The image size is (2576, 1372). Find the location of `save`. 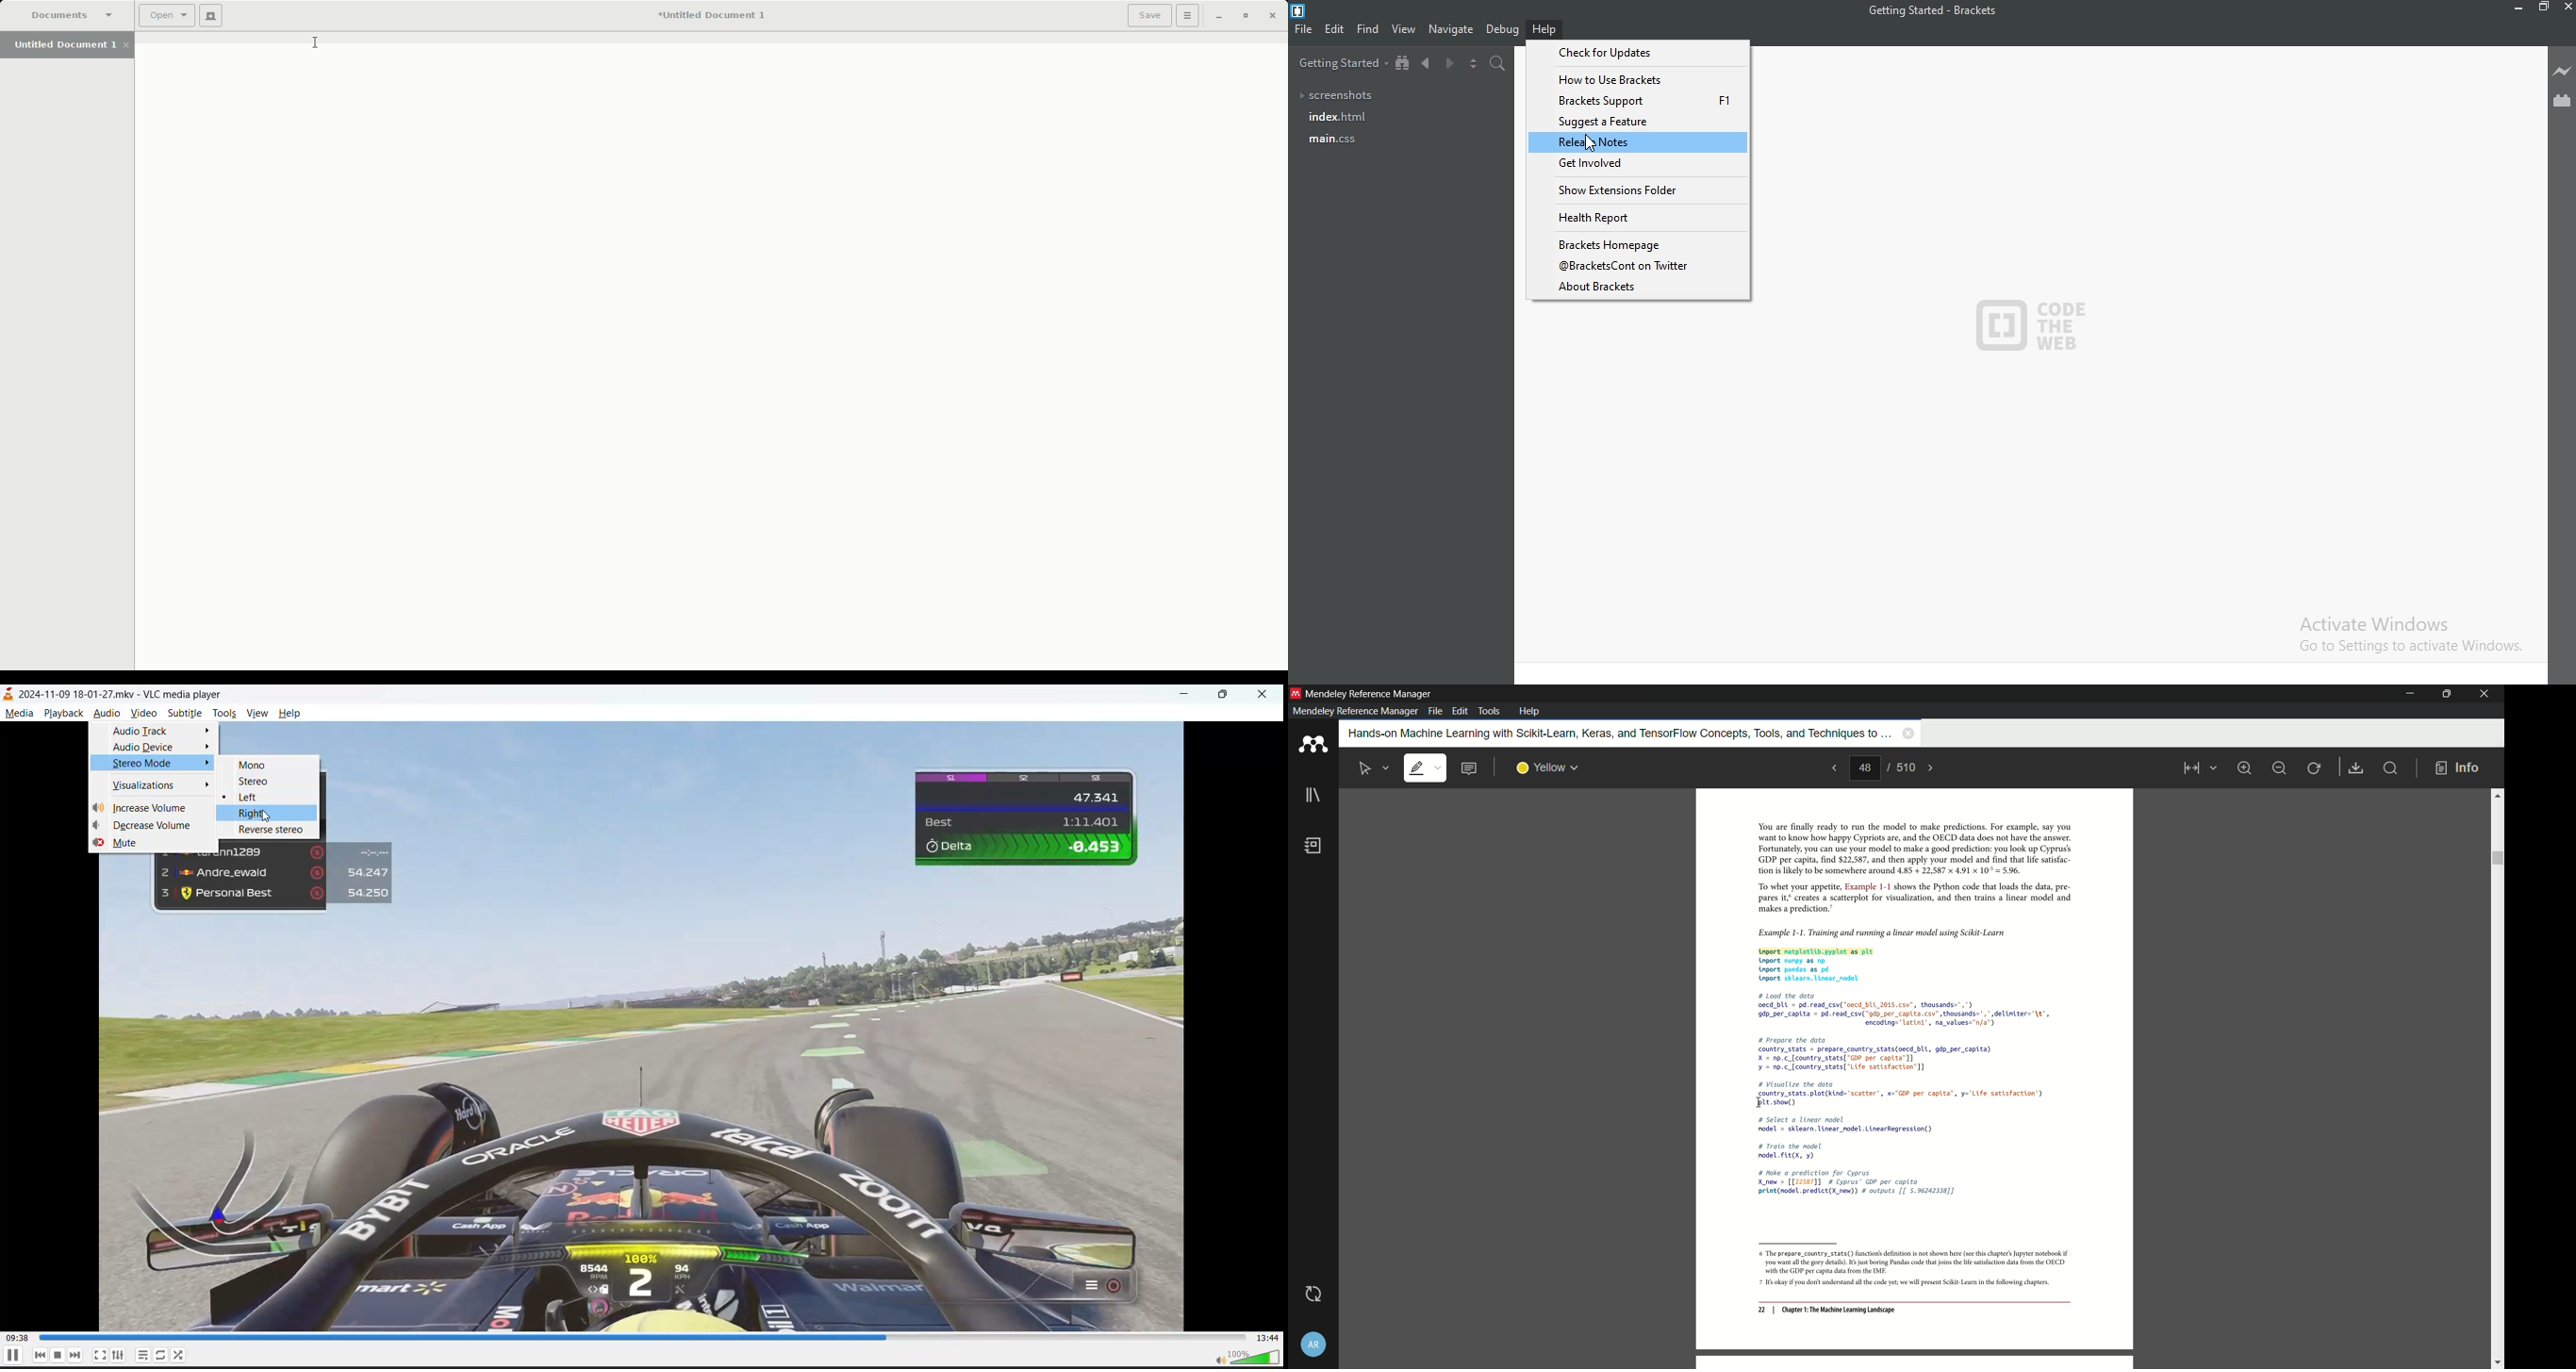

save is located at coordinates (2357, 769).